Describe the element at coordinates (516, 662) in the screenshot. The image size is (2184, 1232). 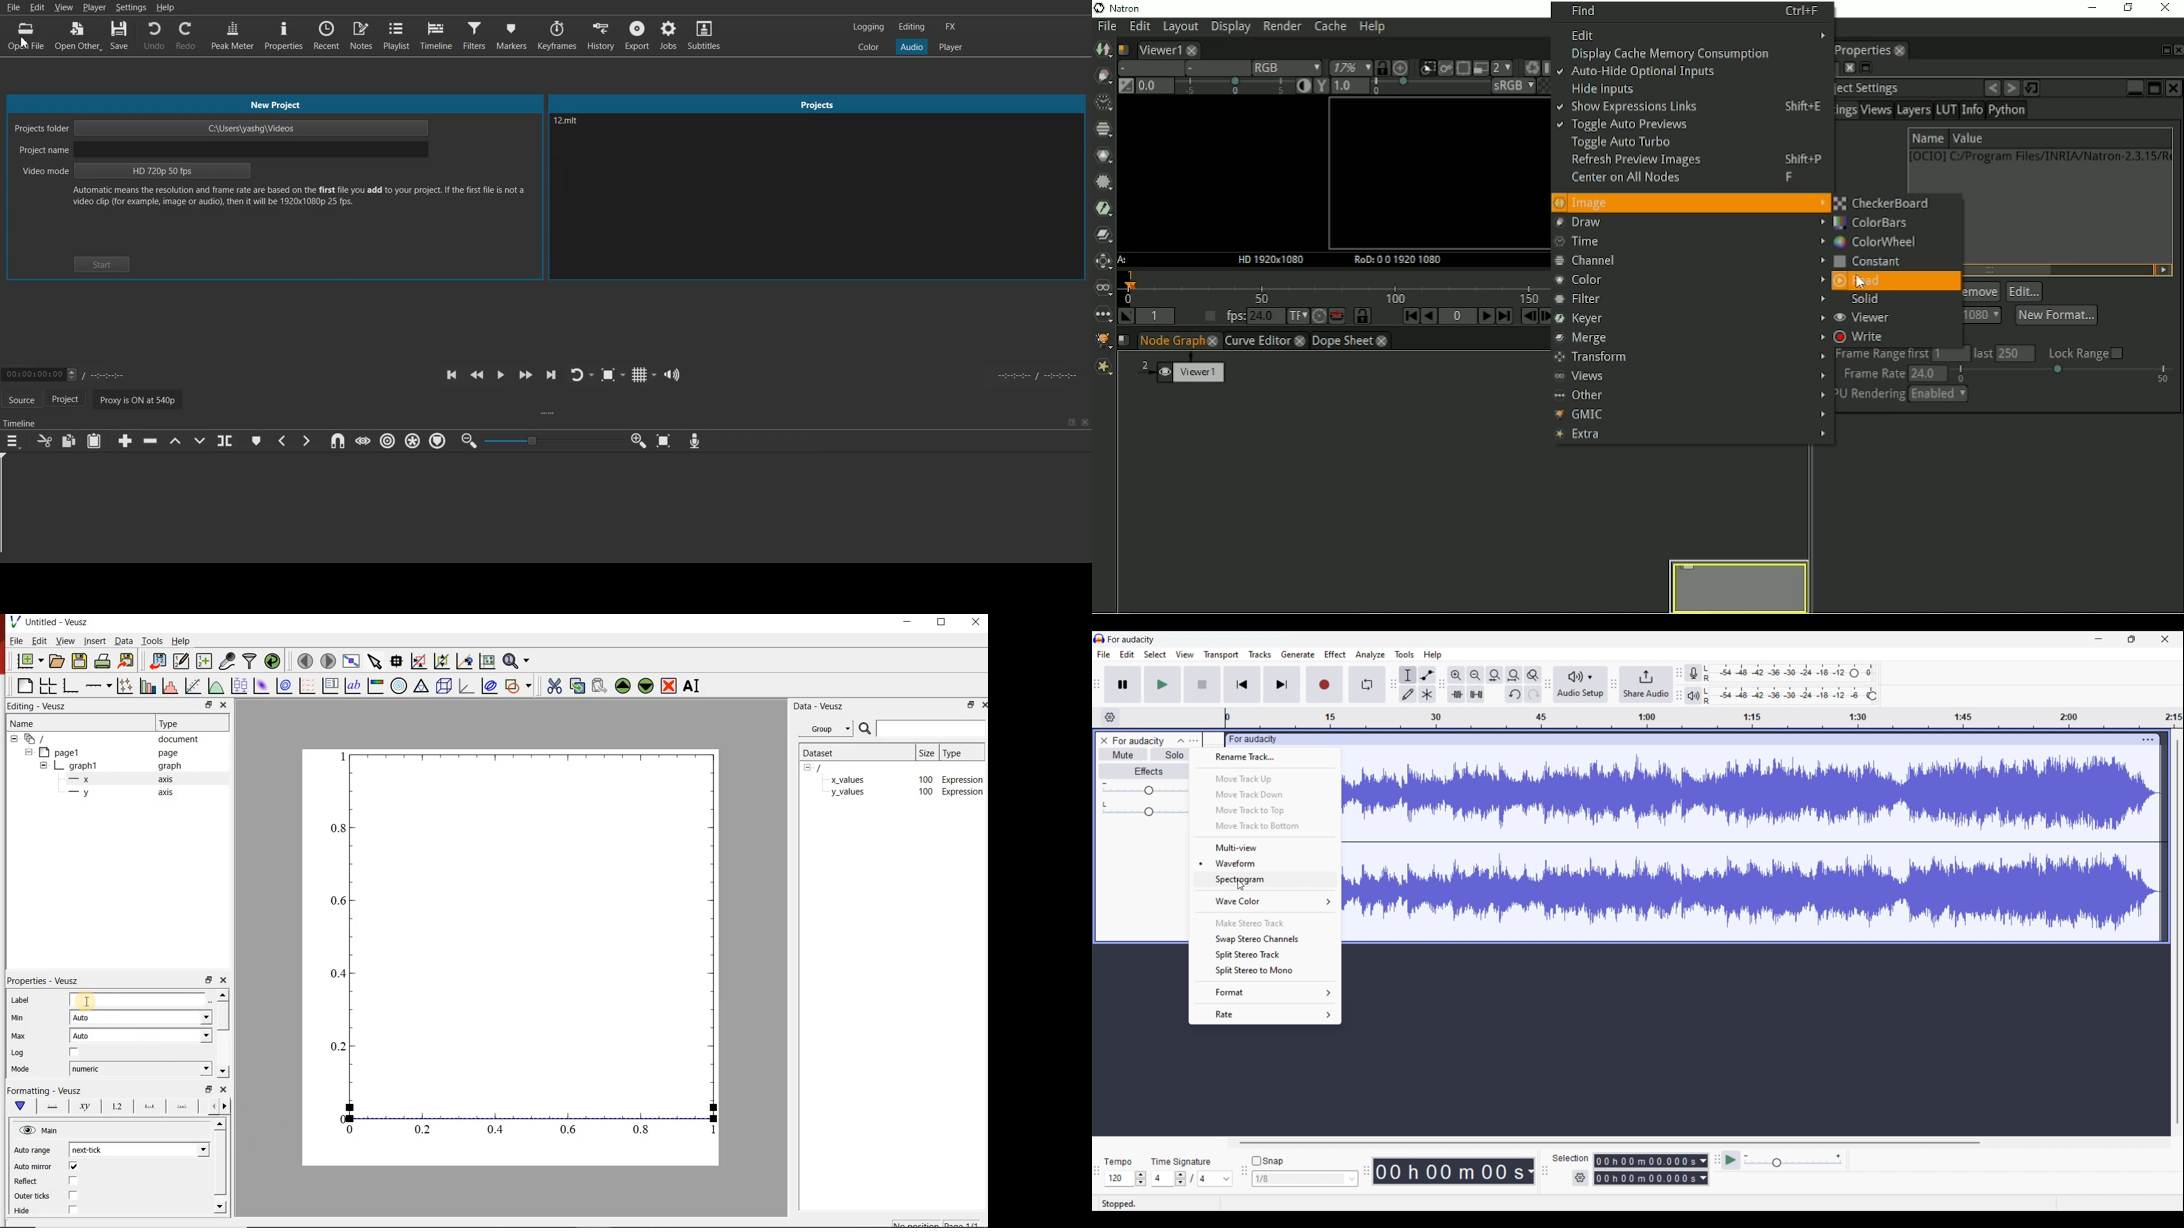
I see `zoom functions menu` at that location.